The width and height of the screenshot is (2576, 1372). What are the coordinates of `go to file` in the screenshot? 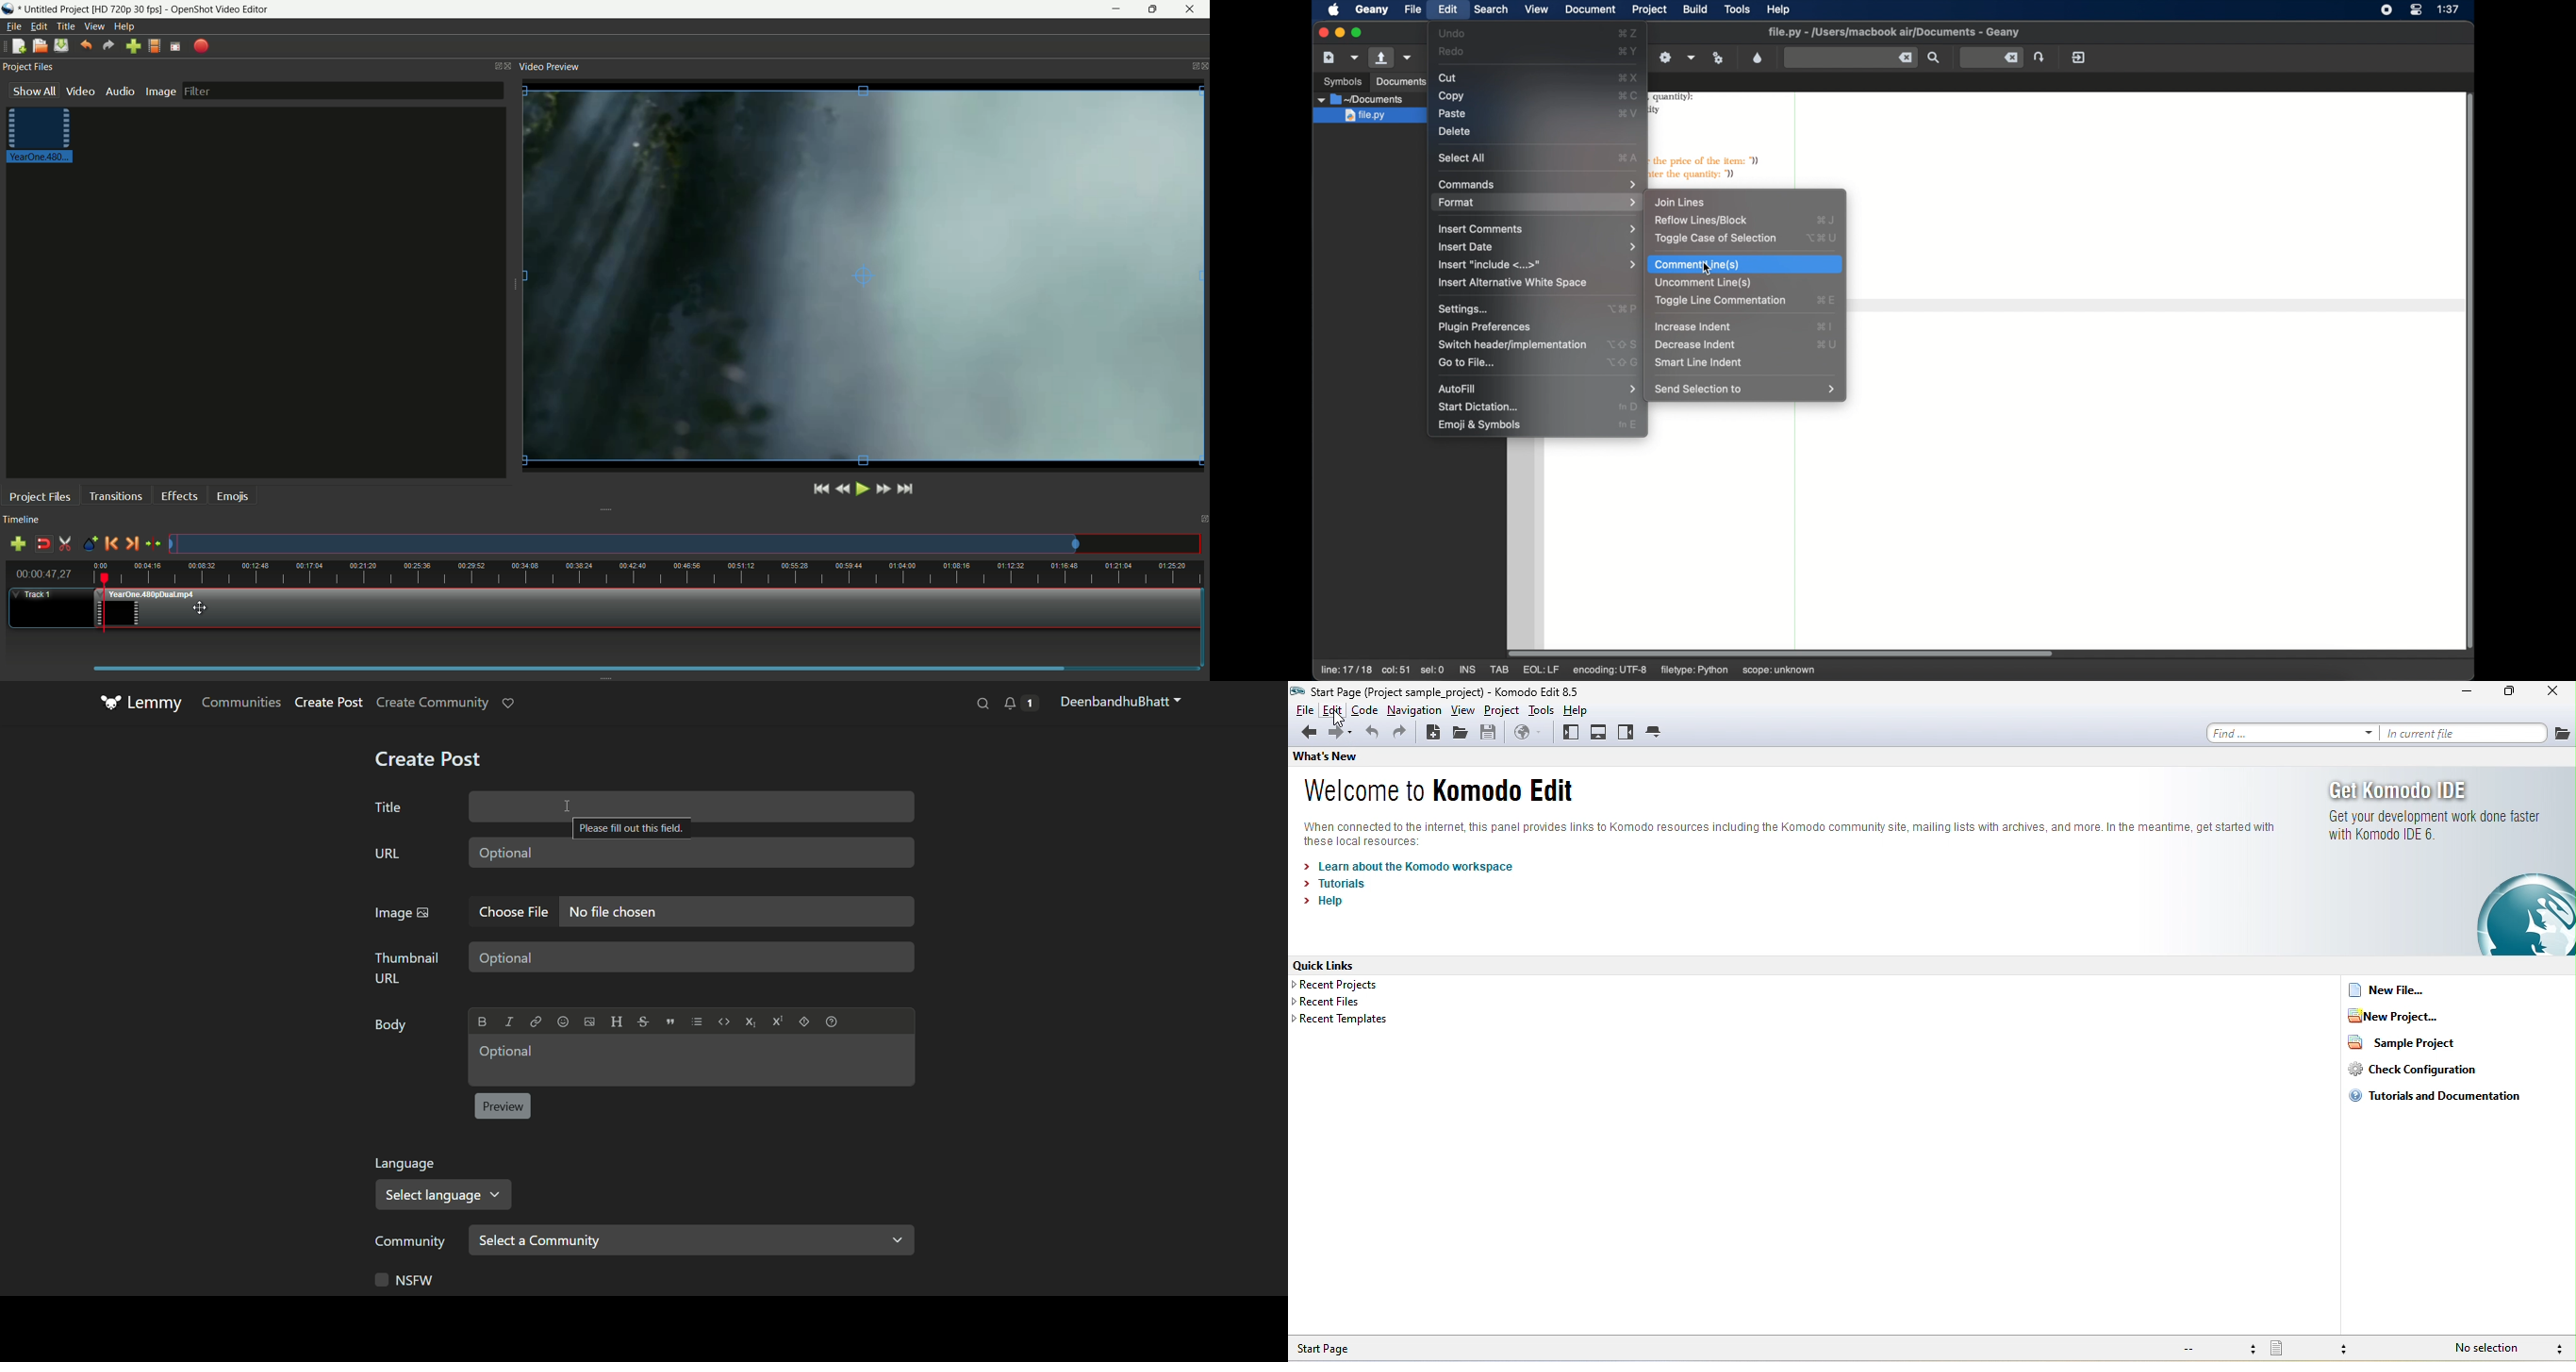 It's located at (1469, 362).